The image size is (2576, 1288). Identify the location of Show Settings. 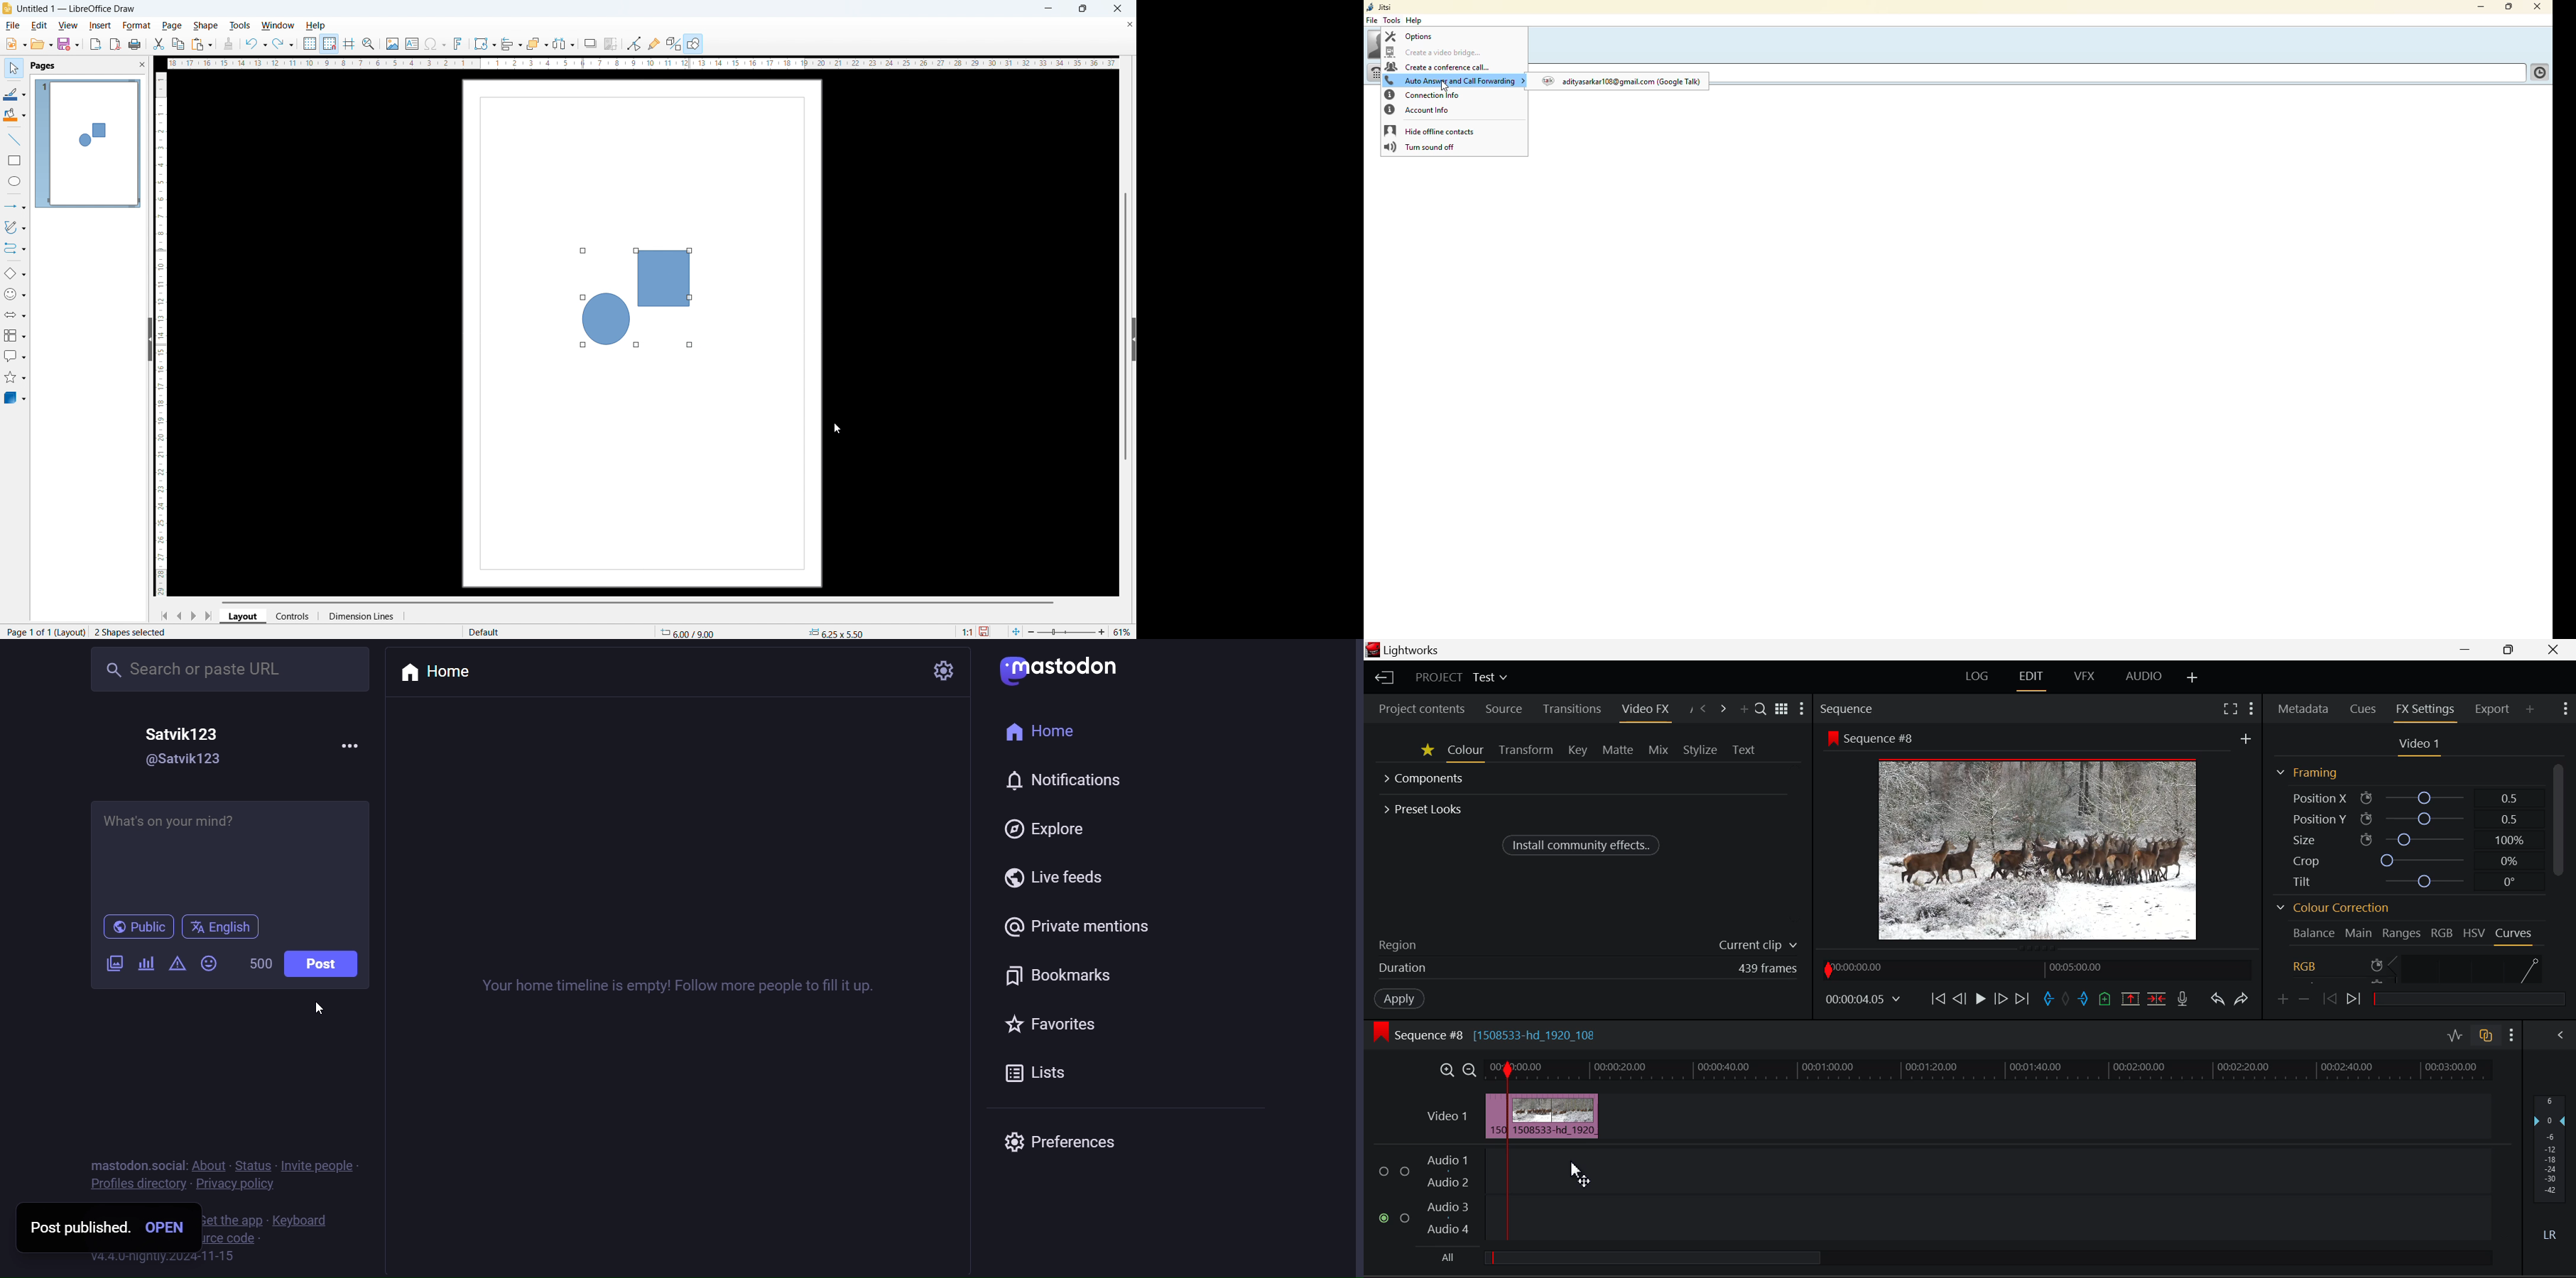
(2565, 710).